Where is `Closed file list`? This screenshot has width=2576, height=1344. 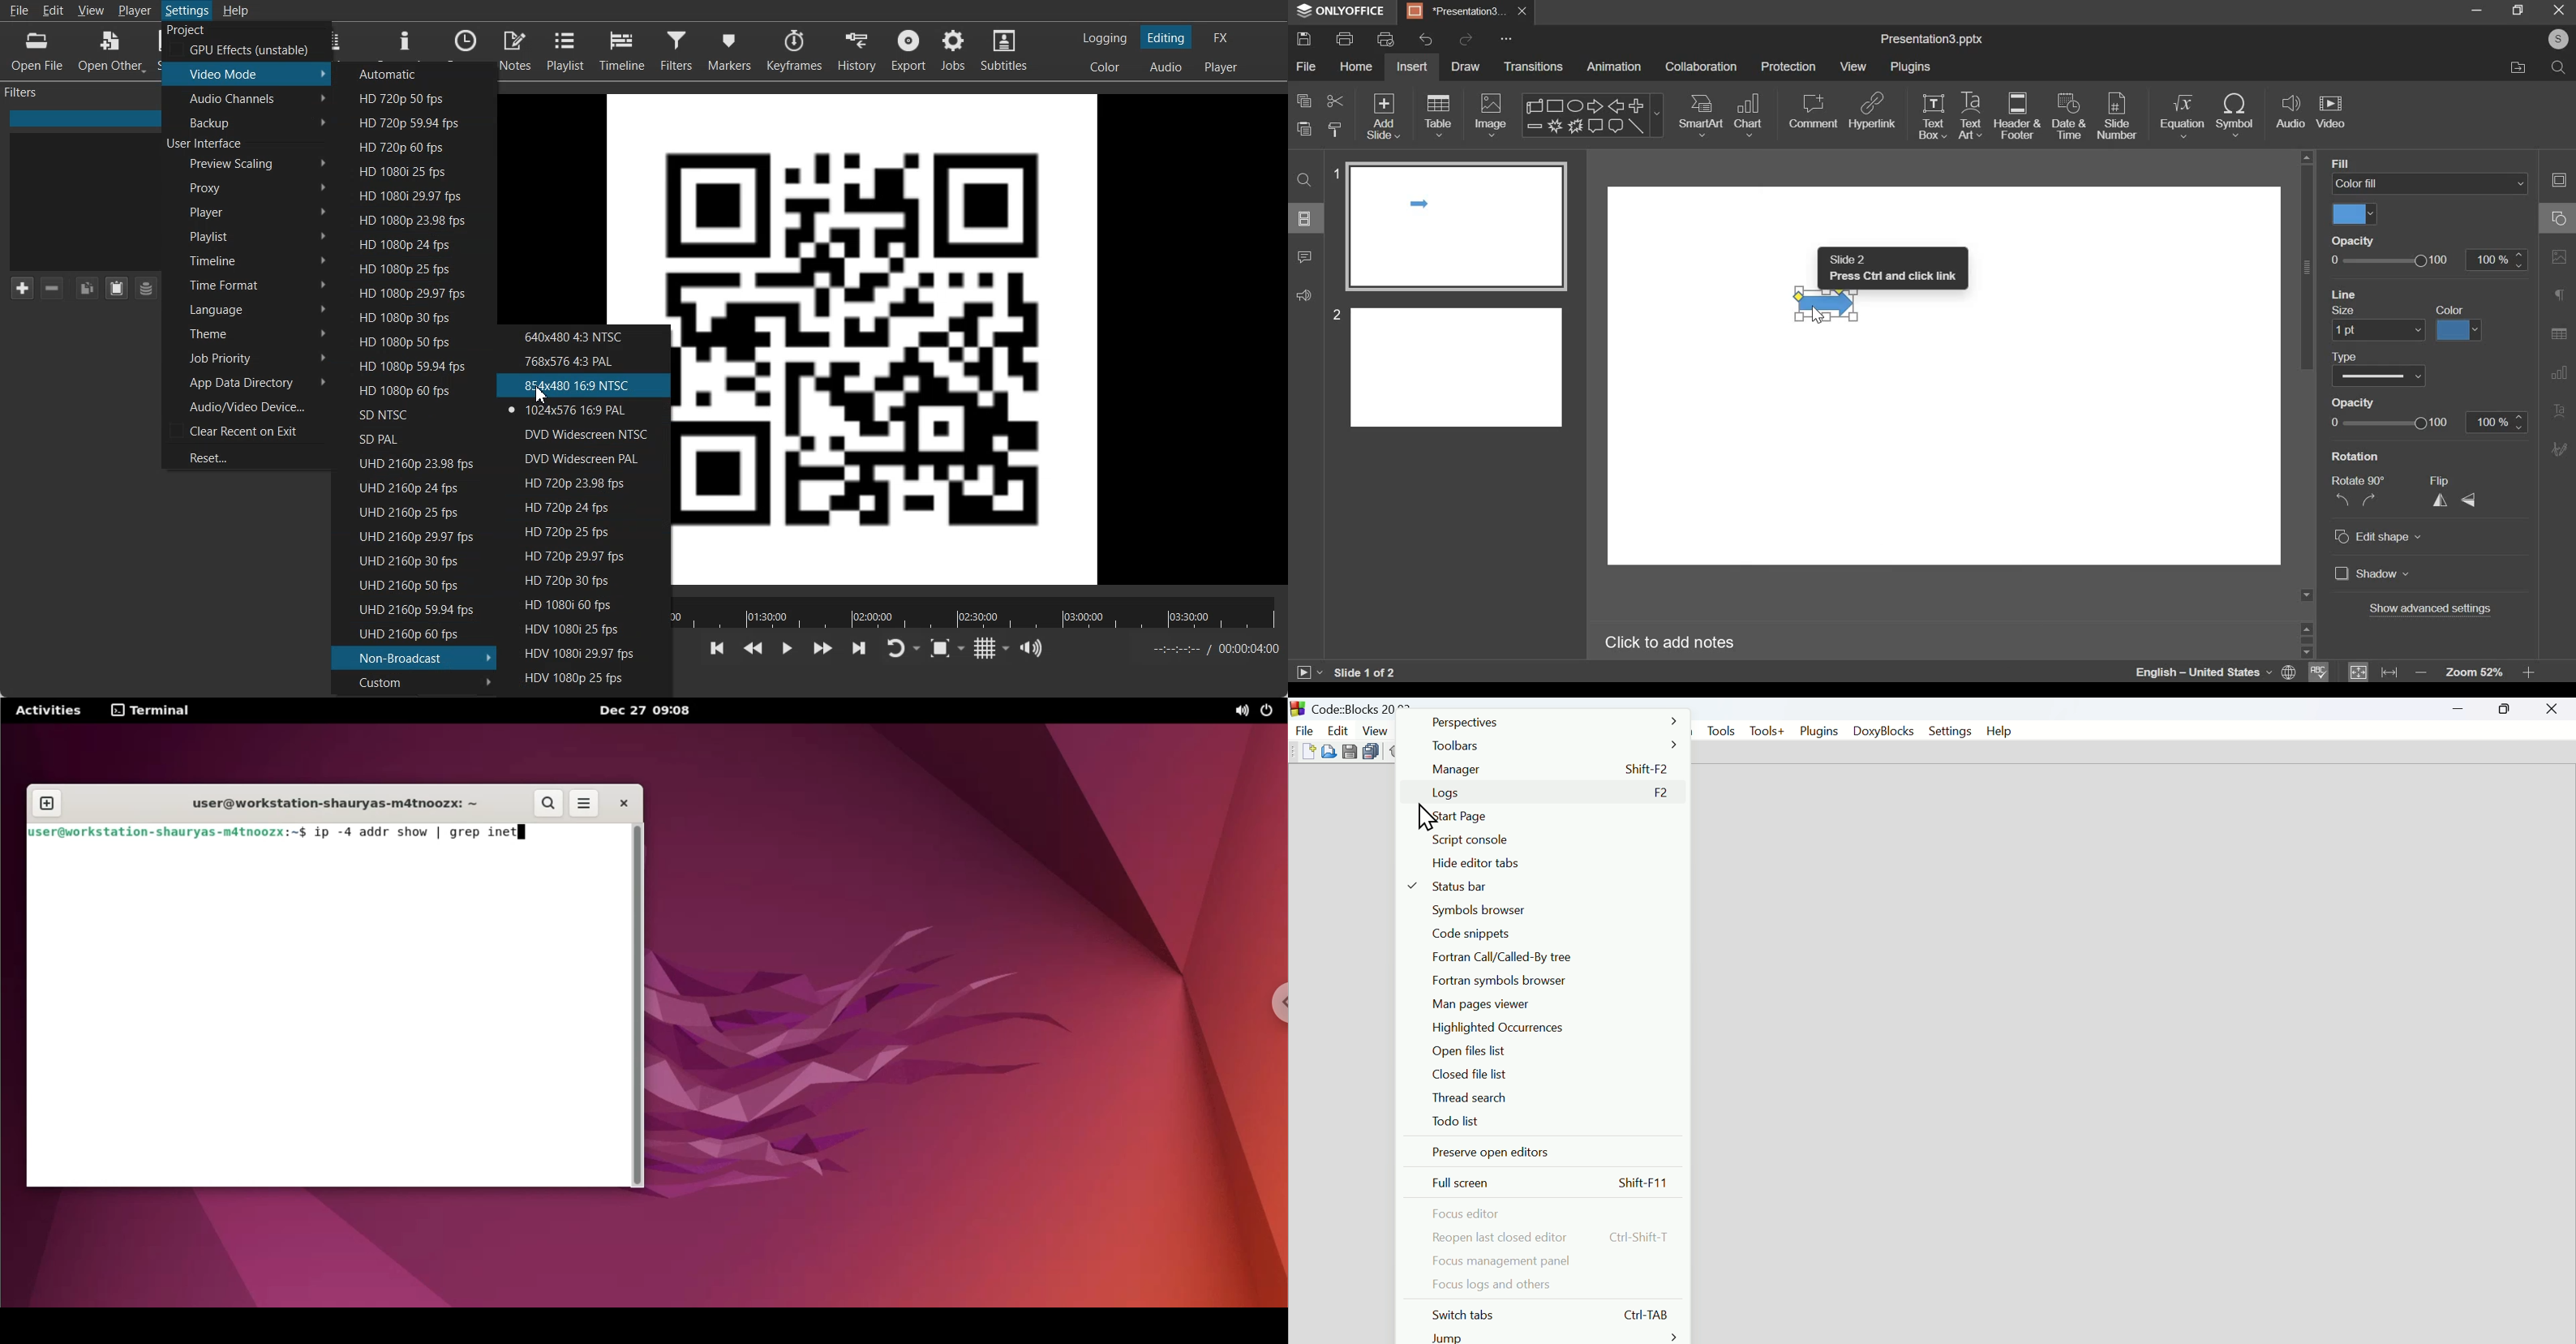
Closed file list is located at coordinates (1554, 1075).